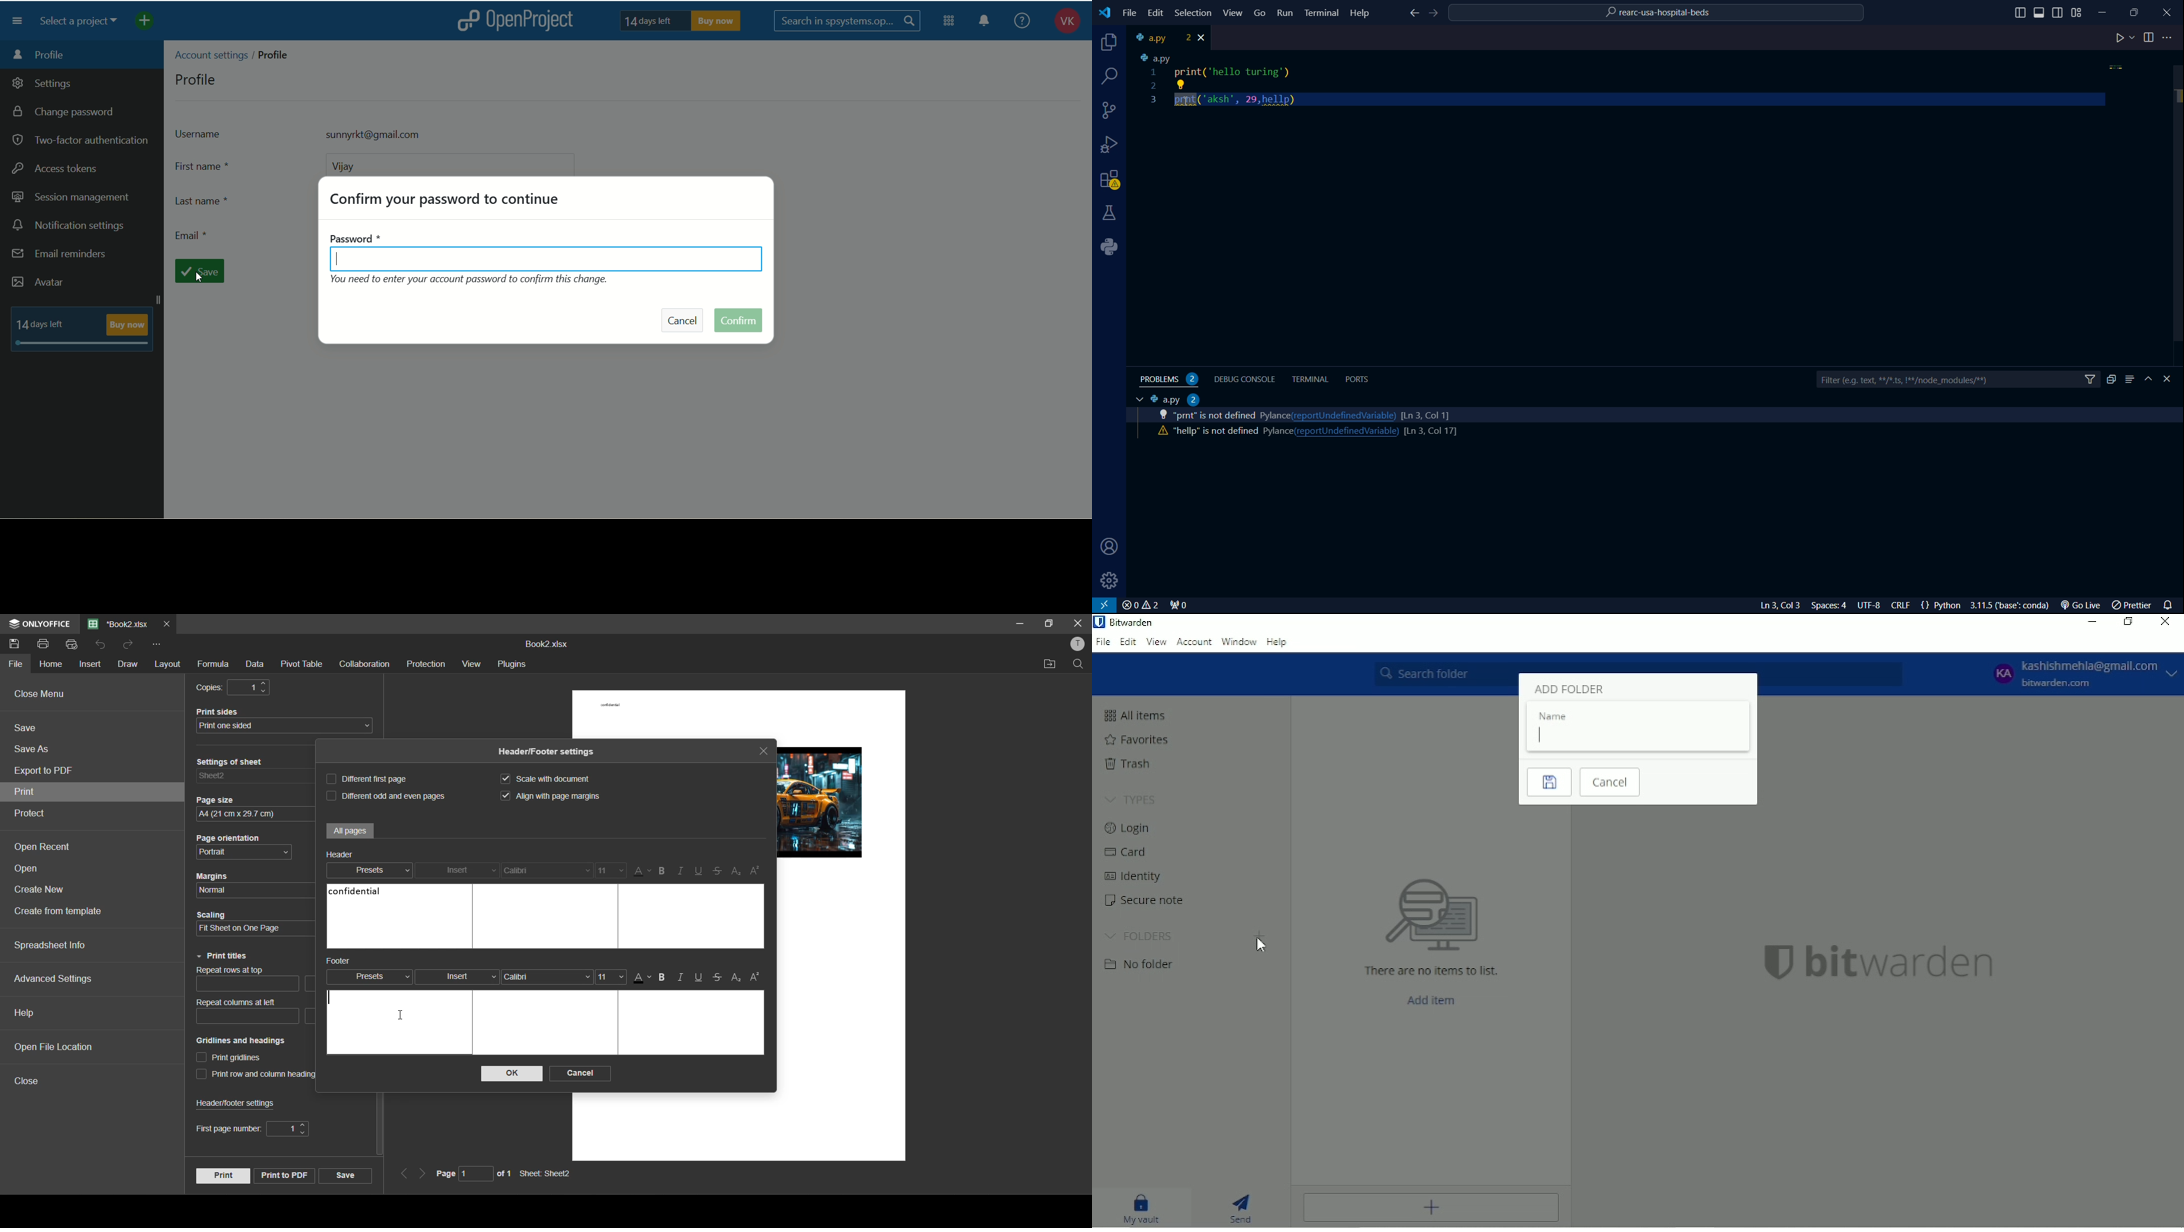 This screenshot has width=2184, height=1232. I want to click on settings of sheet, so click(254, 778).